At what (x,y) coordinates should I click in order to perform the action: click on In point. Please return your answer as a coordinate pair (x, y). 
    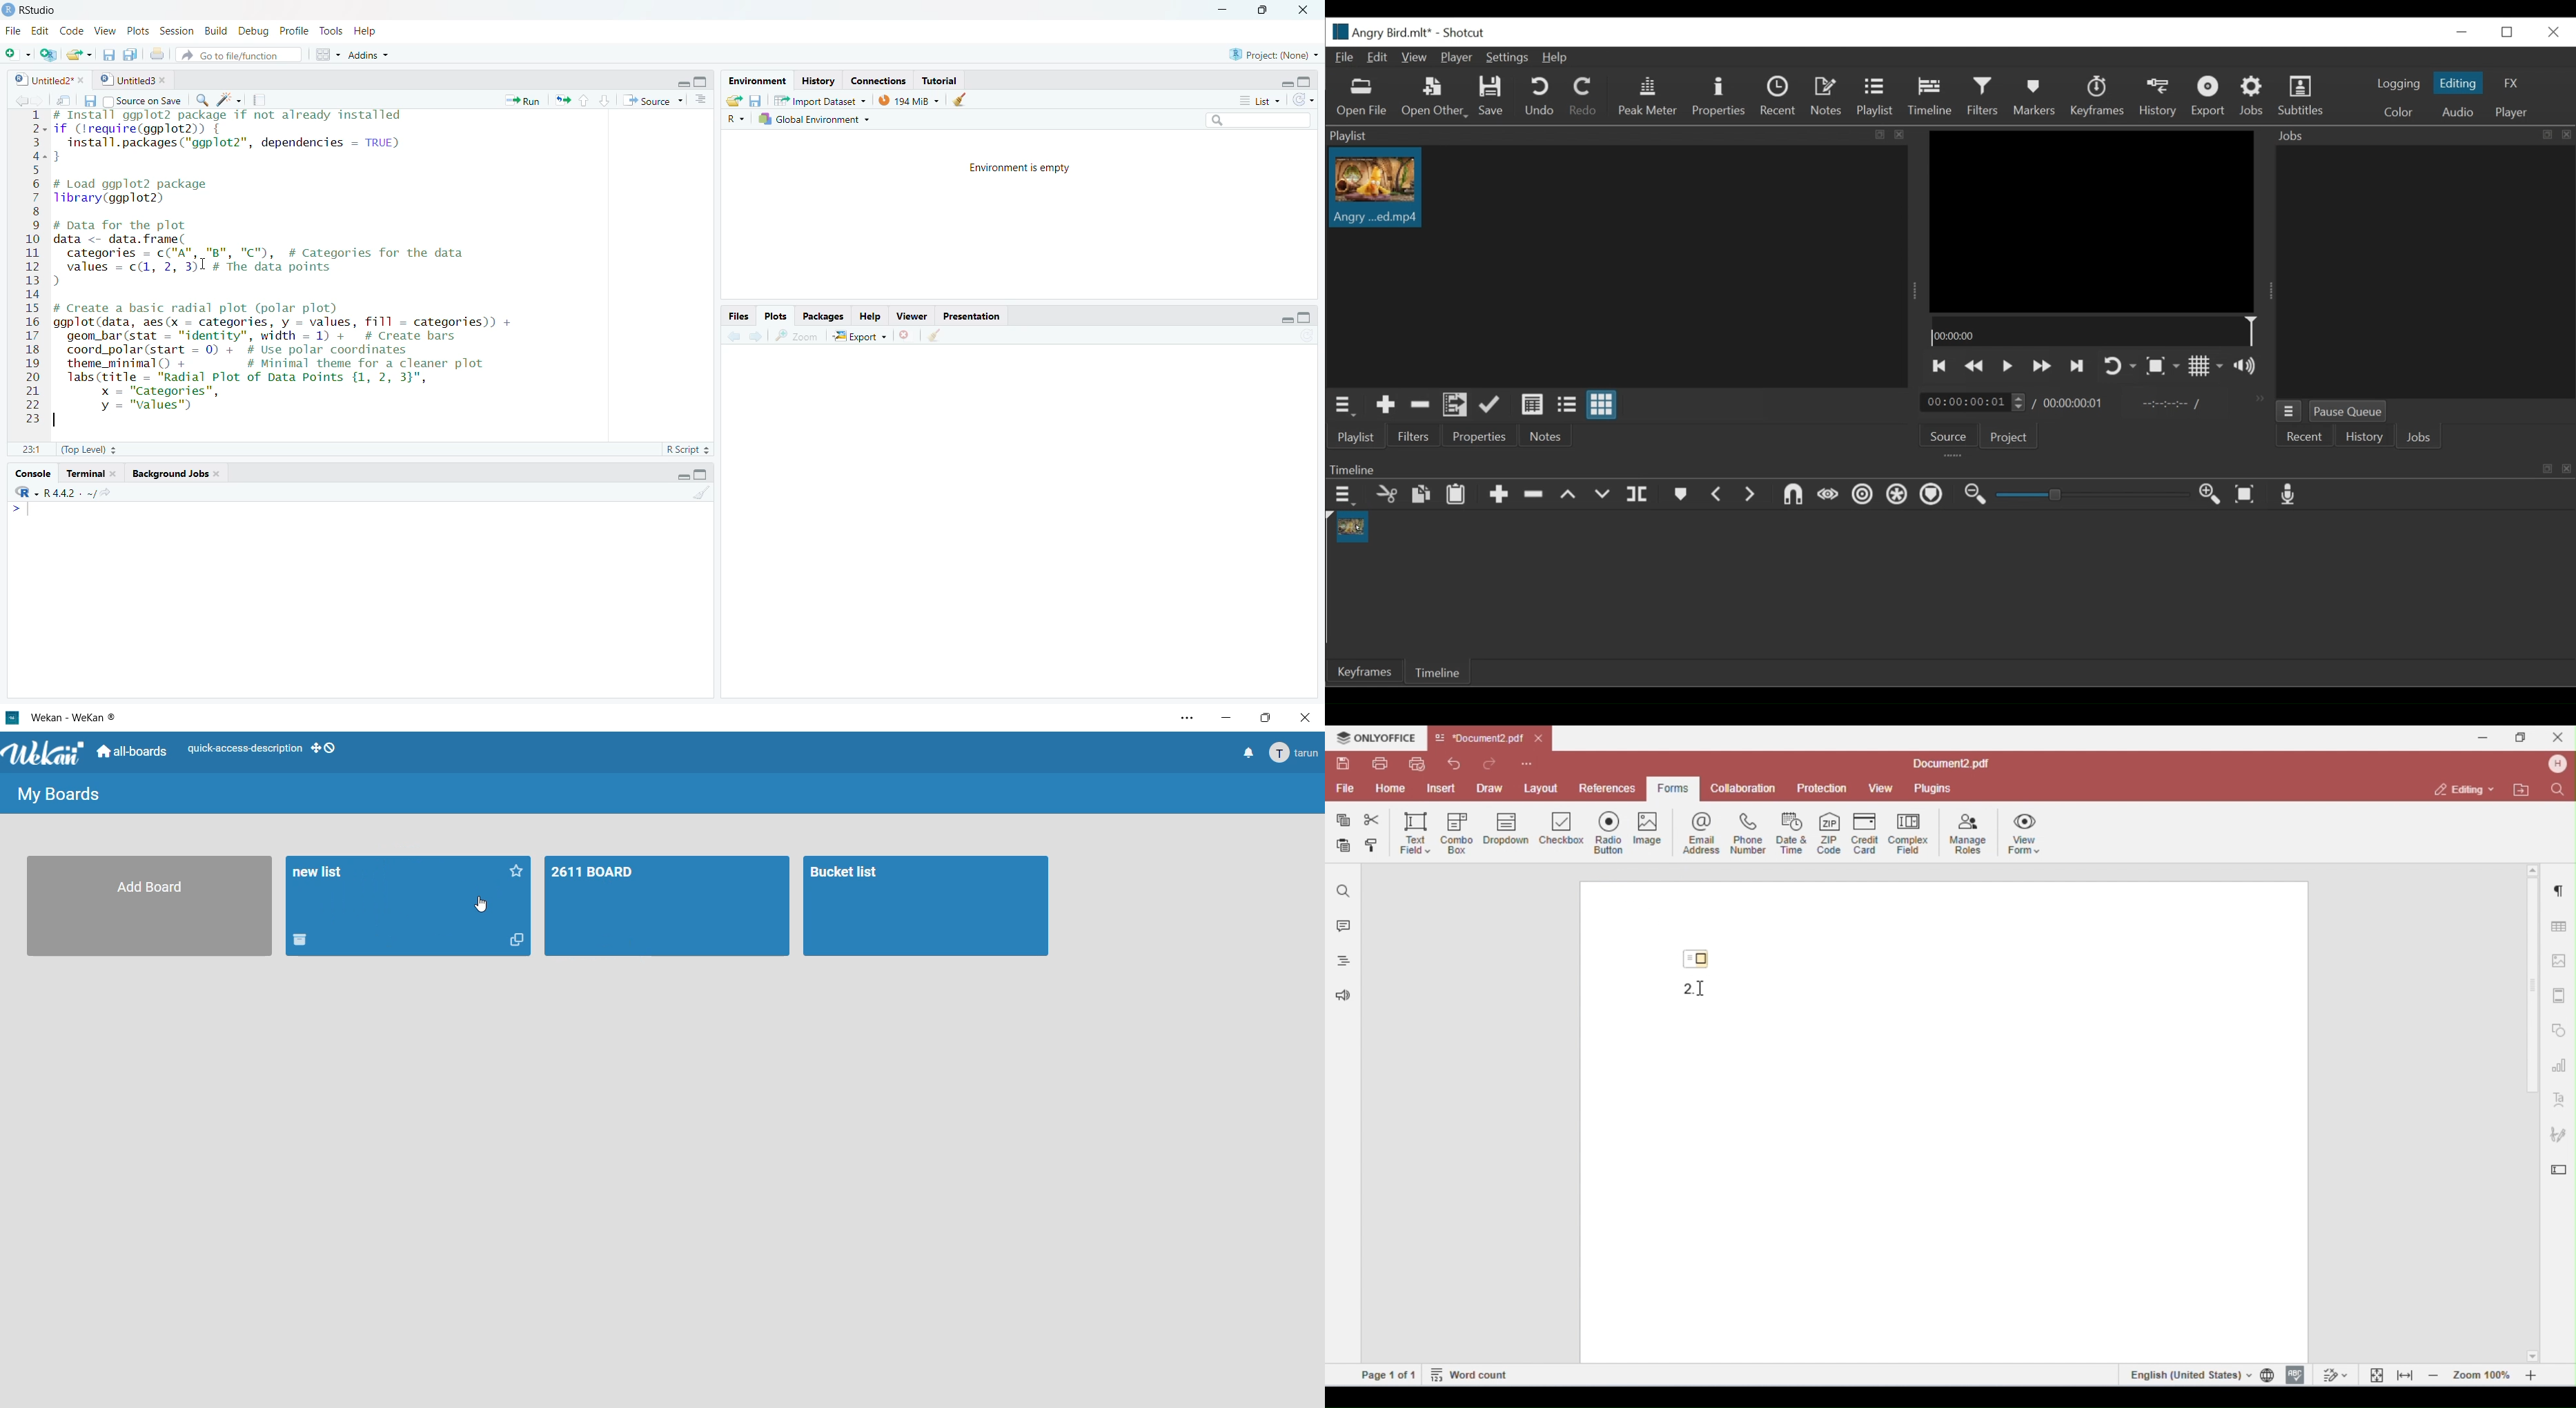
    Looking at the image, I should click on (2170, 404).